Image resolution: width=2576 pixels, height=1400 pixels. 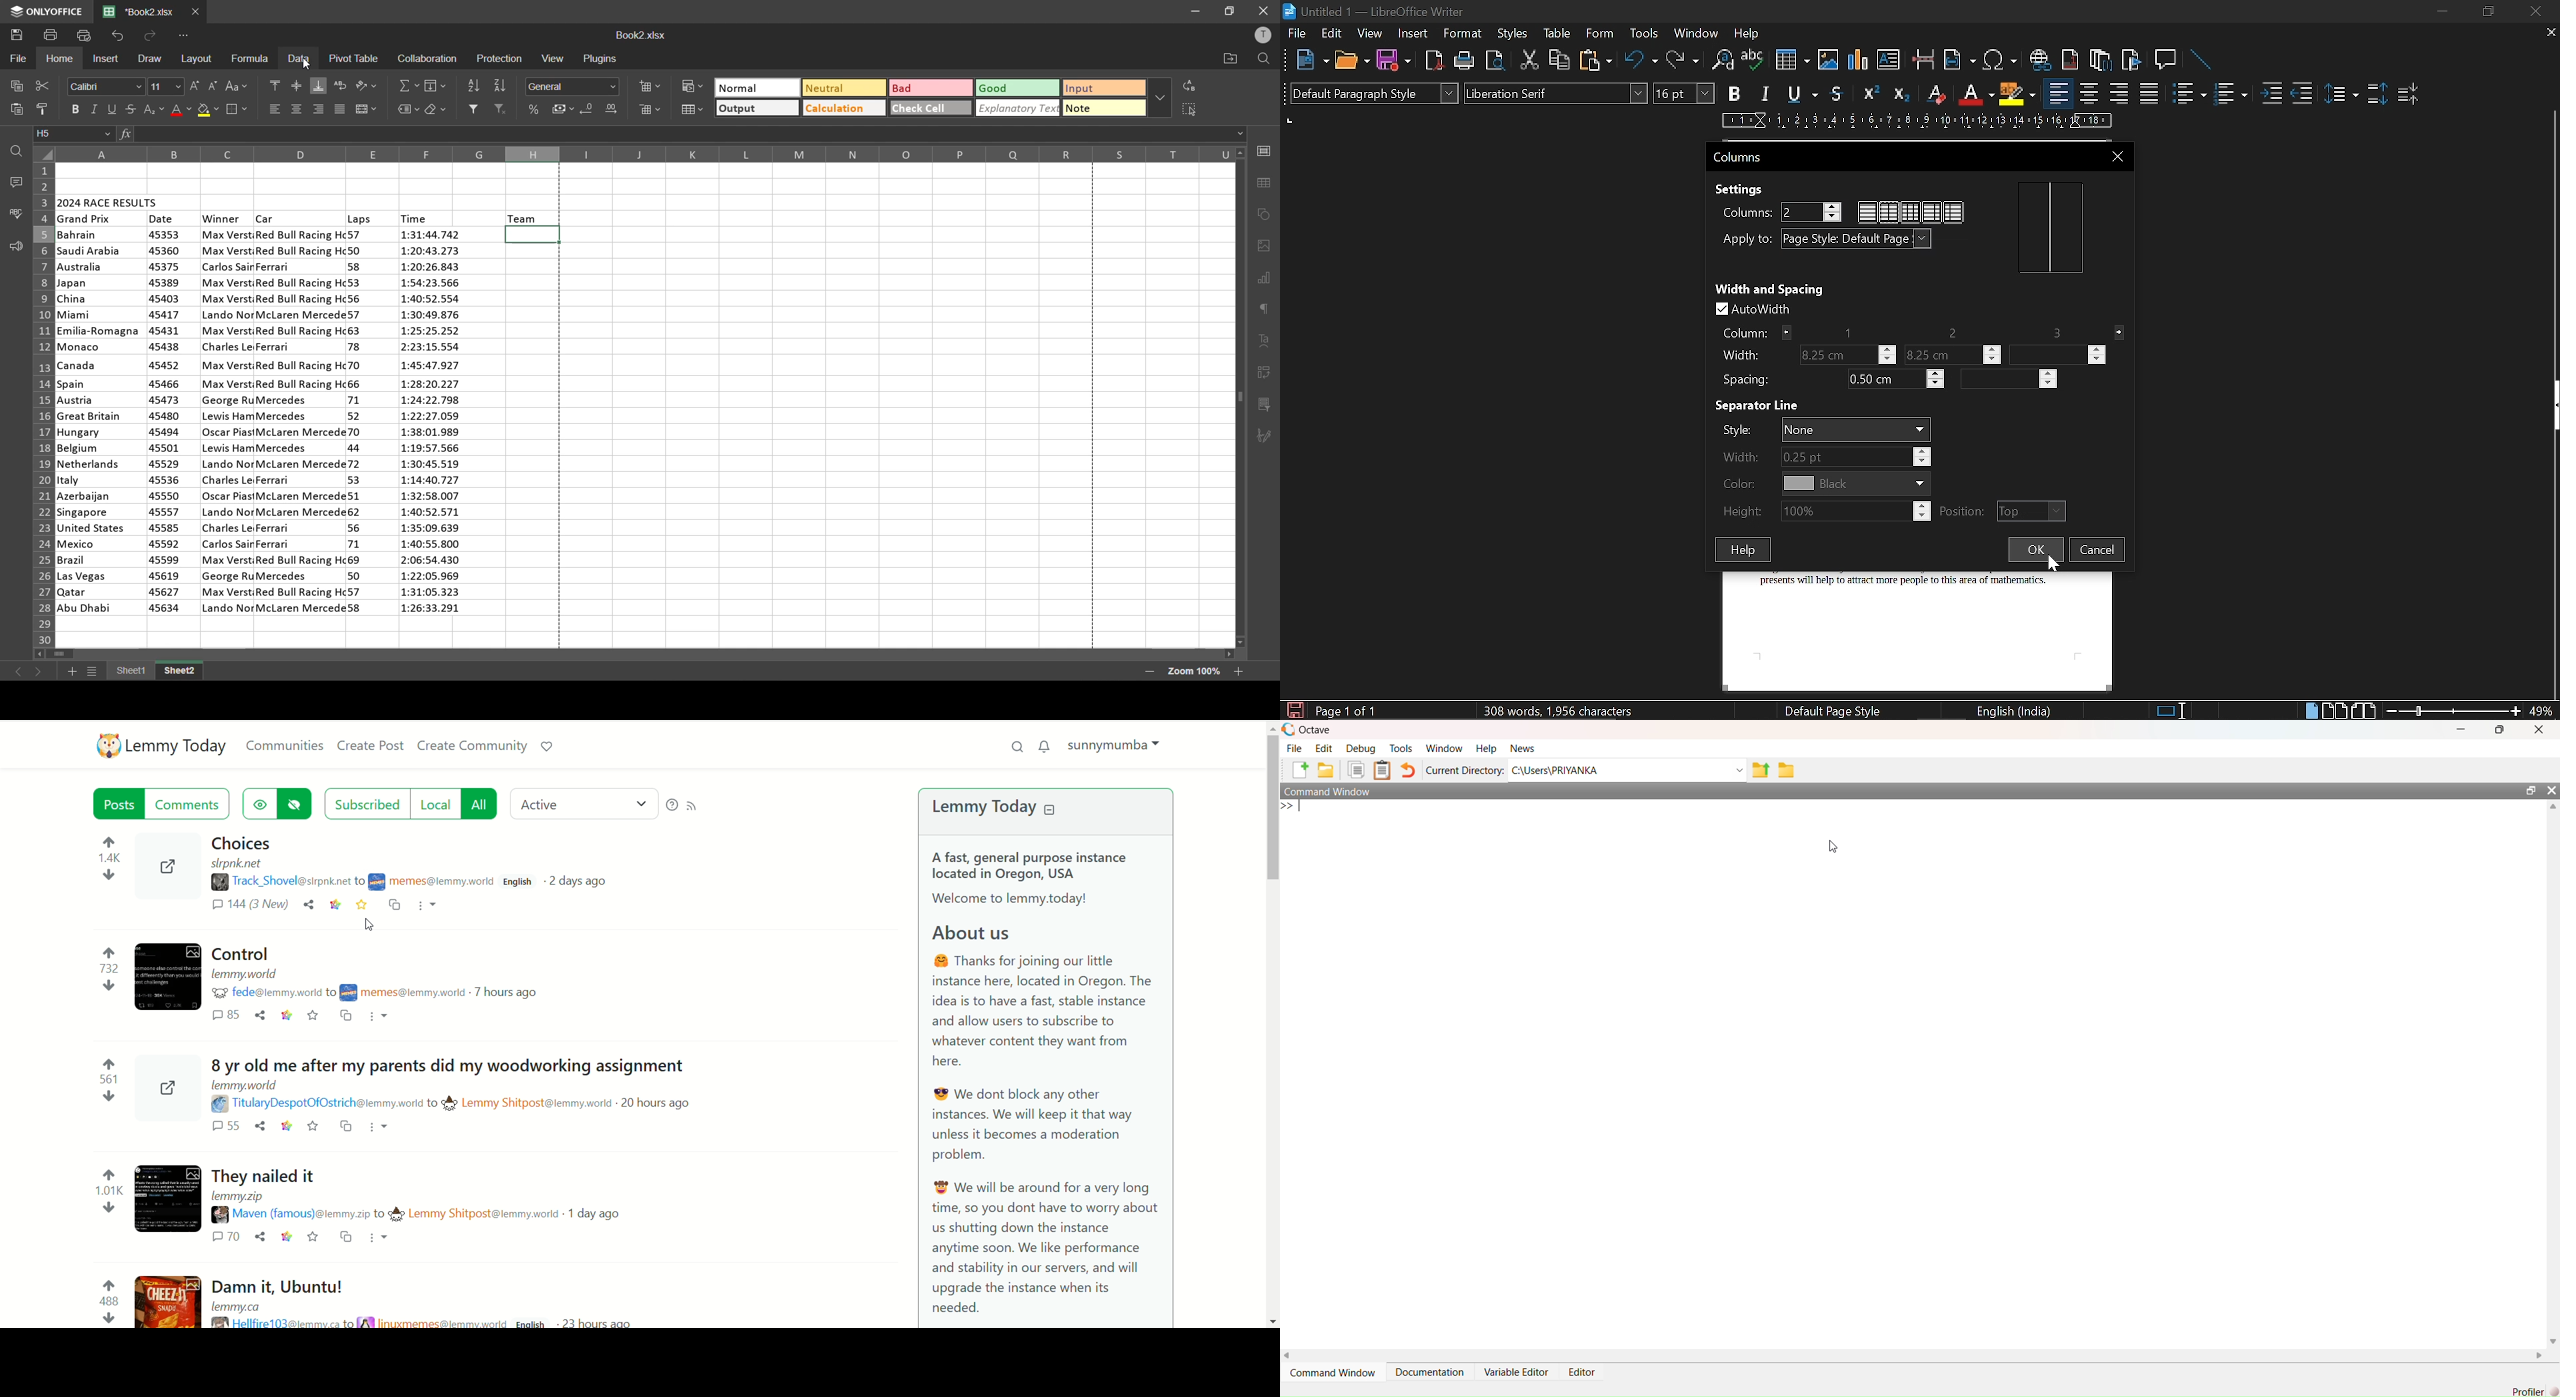 I want to click on pivot table, so click(x=1265, y=373).